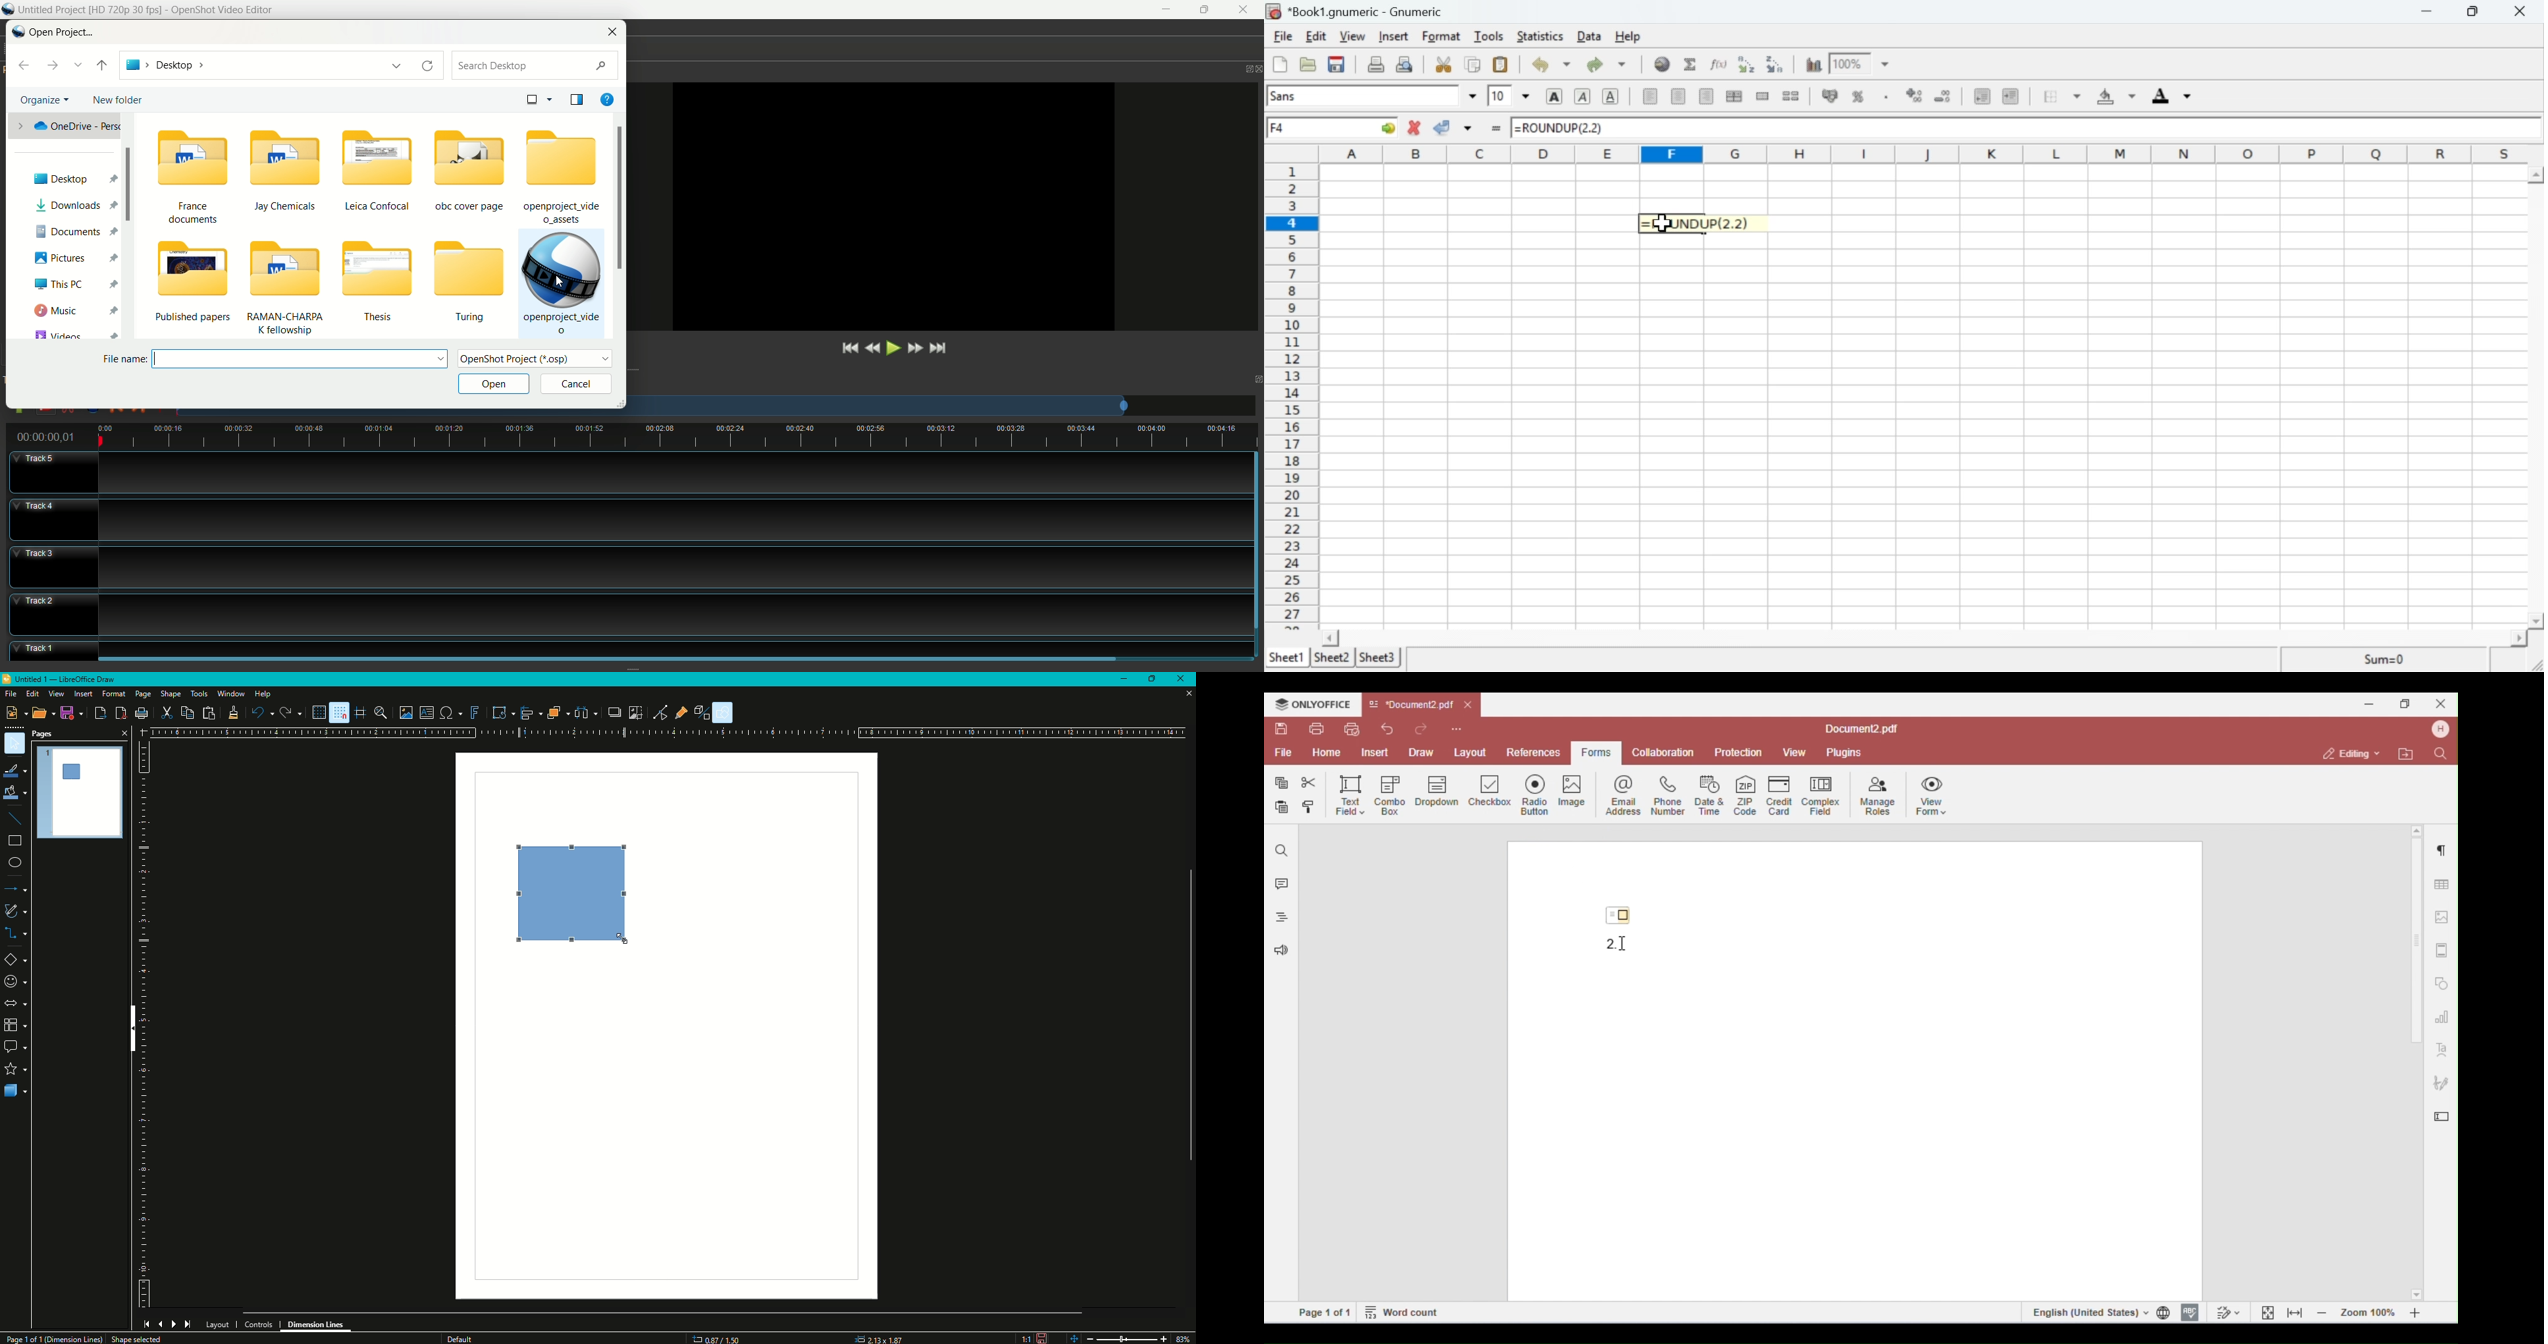 The height and width of the screenshot is (1344, 2548). What do you see at coordinates (123, 732) in the screenshot?
I see `Close` at bounding box center [123, 732].